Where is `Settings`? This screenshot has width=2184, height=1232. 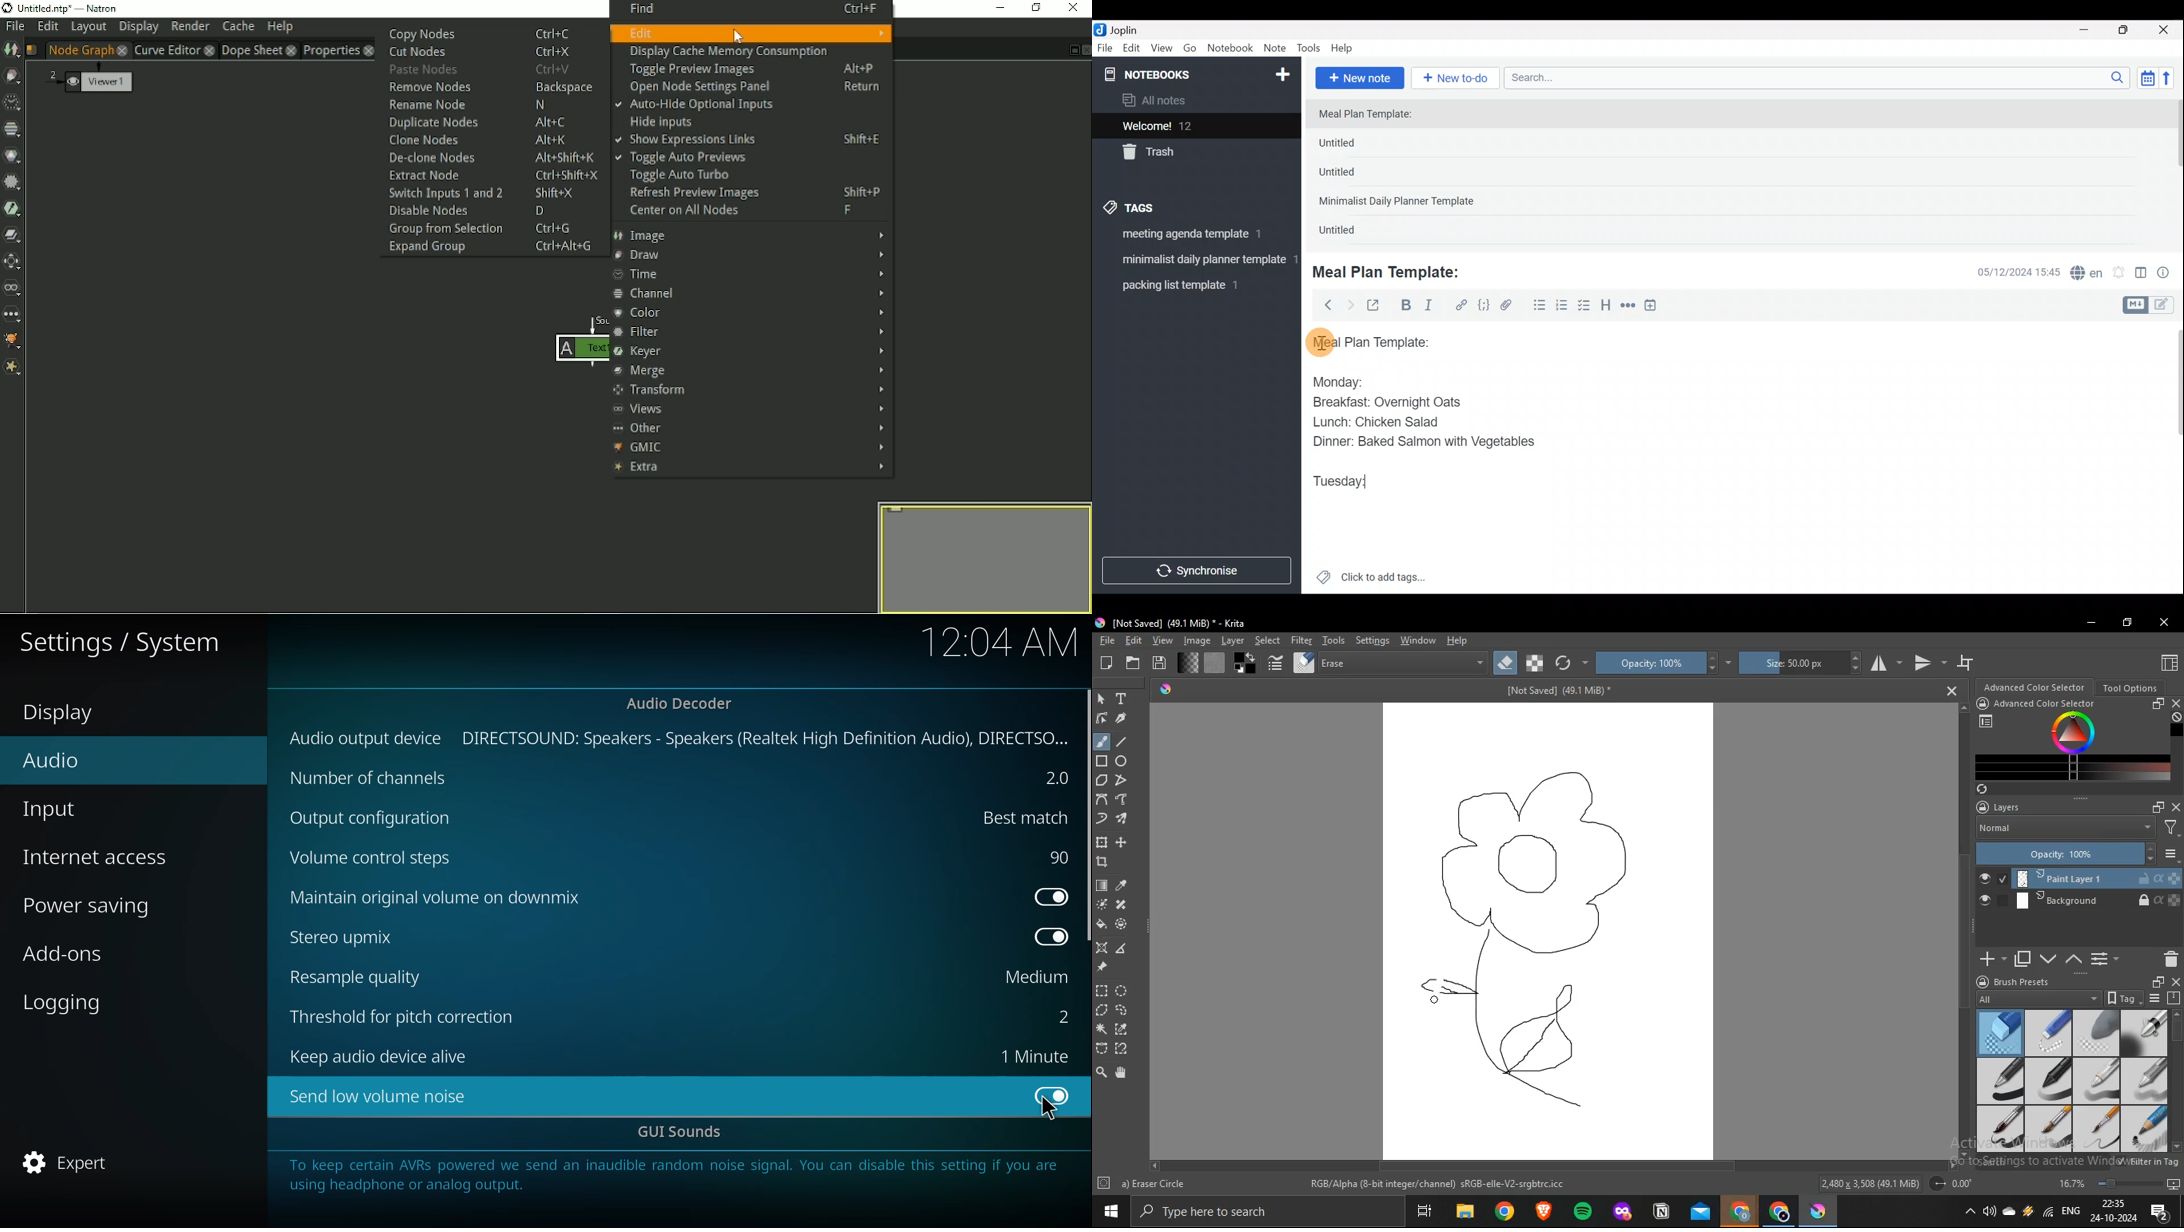 Settings is located at coordinates (1104, 1185).